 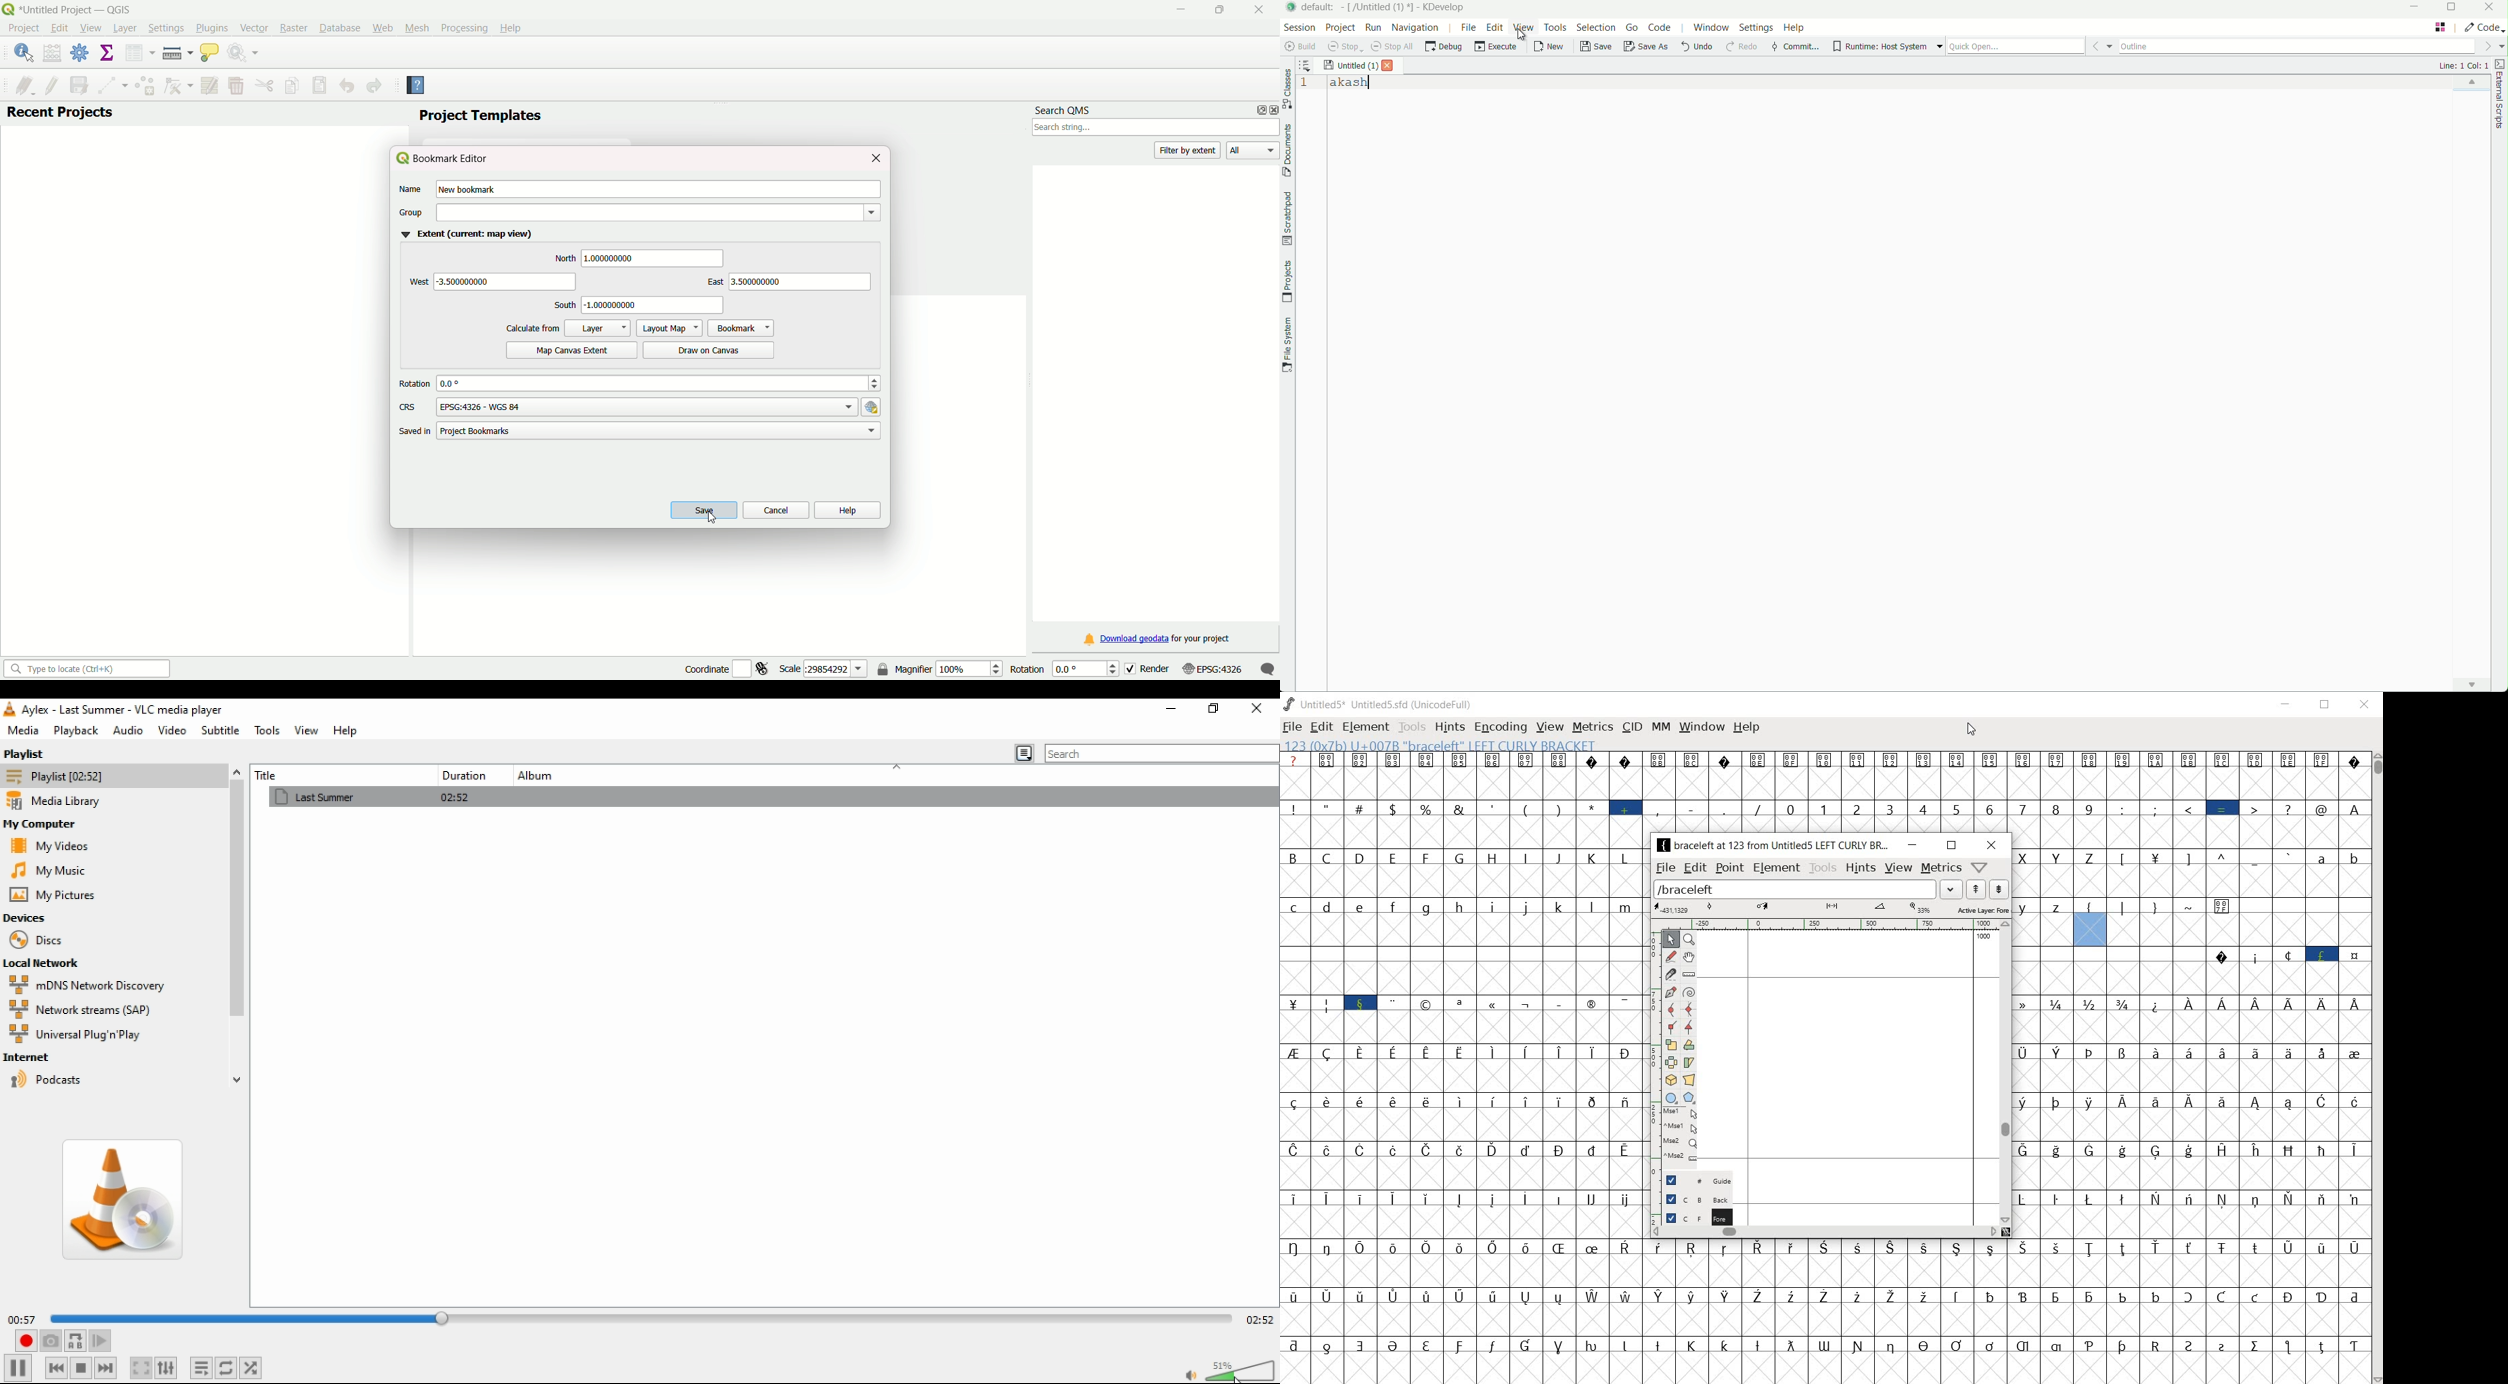 What do you see at coordinates (1826, 1232) in the screenshot?
I see `scrollbar` at bounding box center [1826, 1232].